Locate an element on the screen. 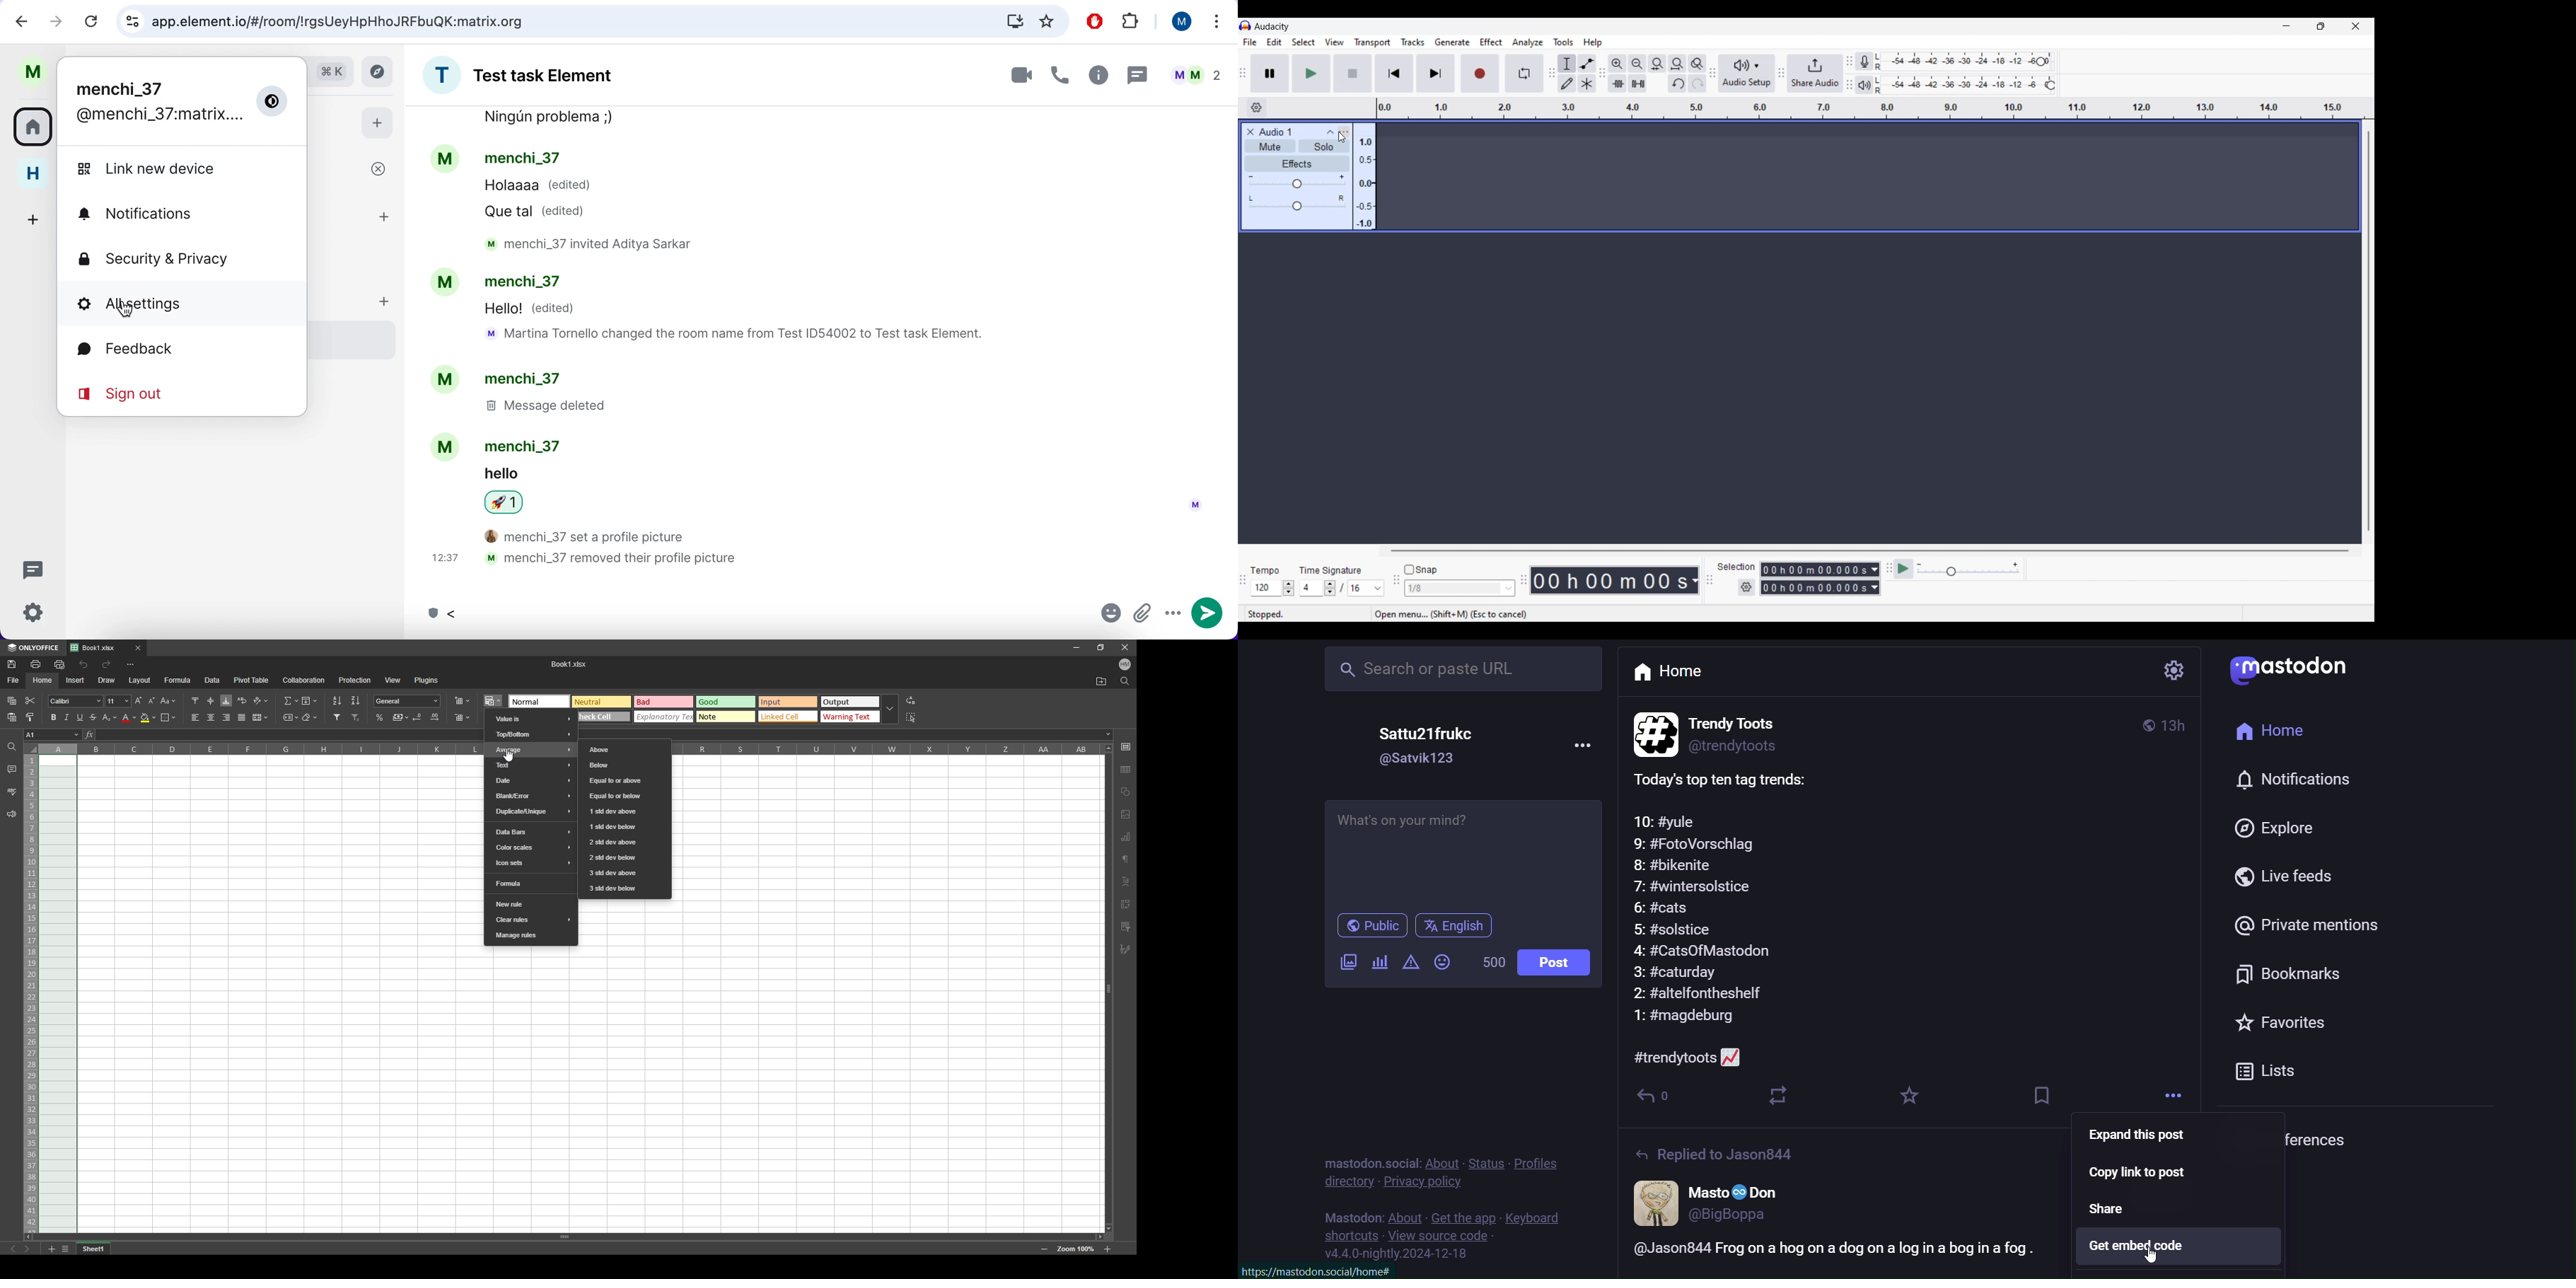 This screenshot has width=2576, height=1288. reload current page is located at coordinates (89, 22).